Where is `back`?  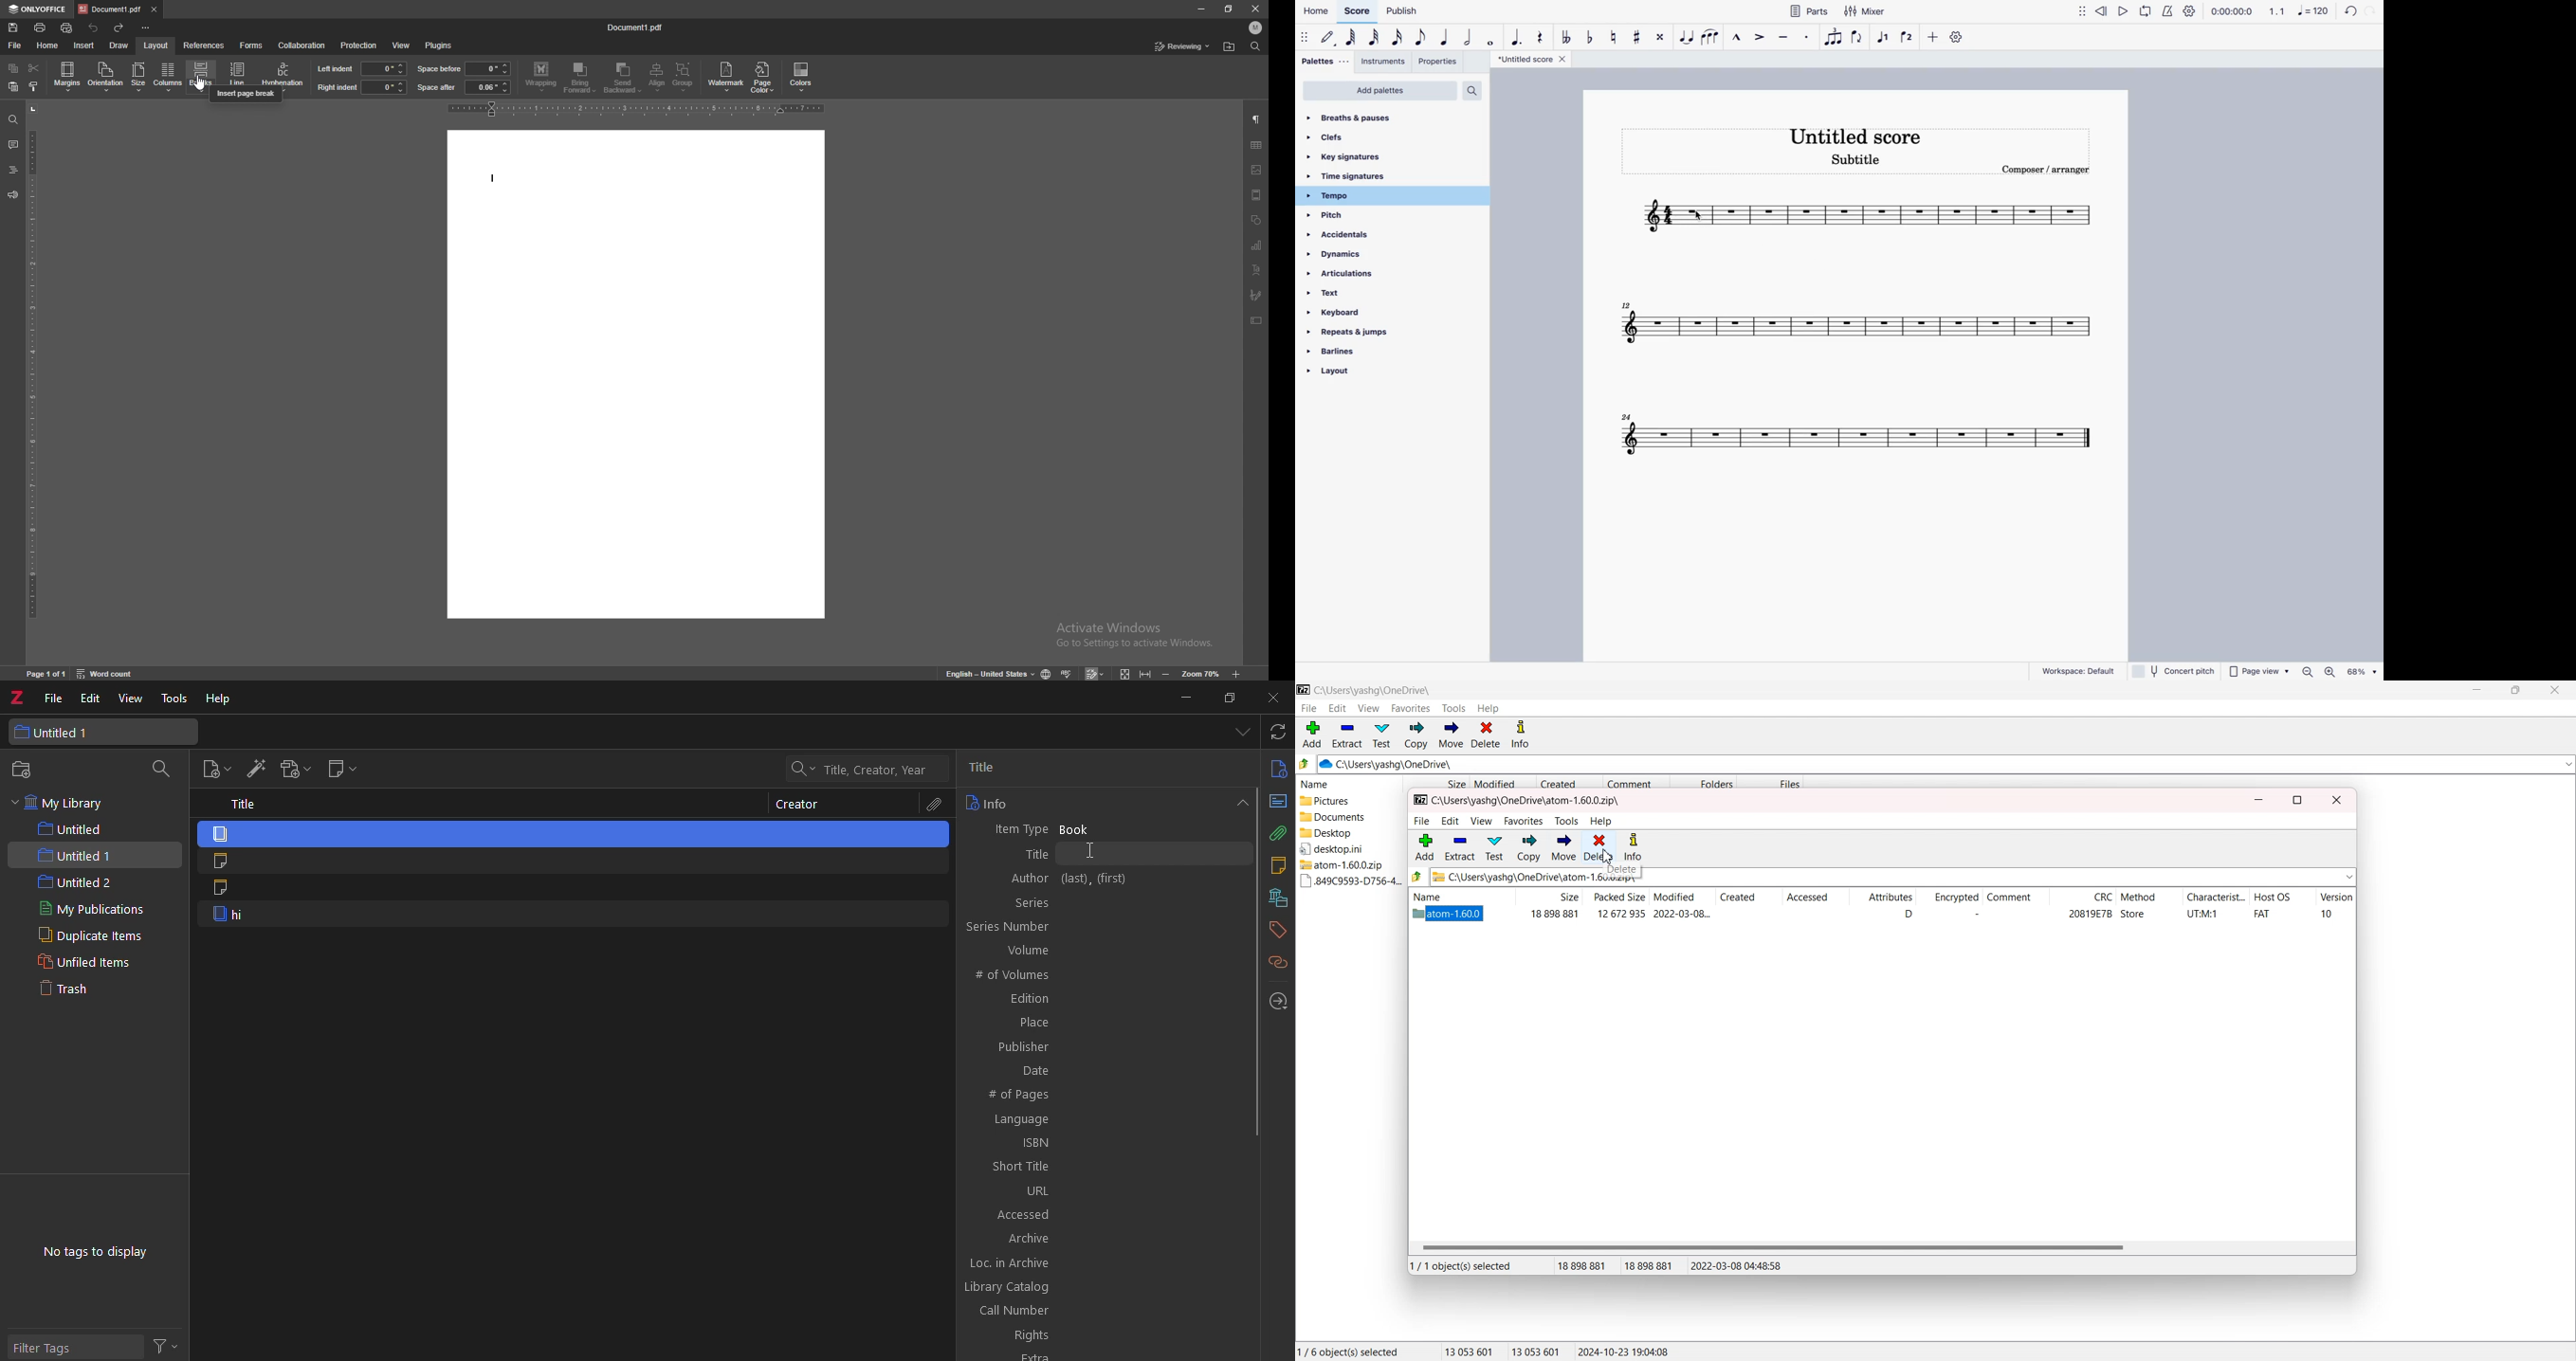
back is located at coordinates (2349, 13).